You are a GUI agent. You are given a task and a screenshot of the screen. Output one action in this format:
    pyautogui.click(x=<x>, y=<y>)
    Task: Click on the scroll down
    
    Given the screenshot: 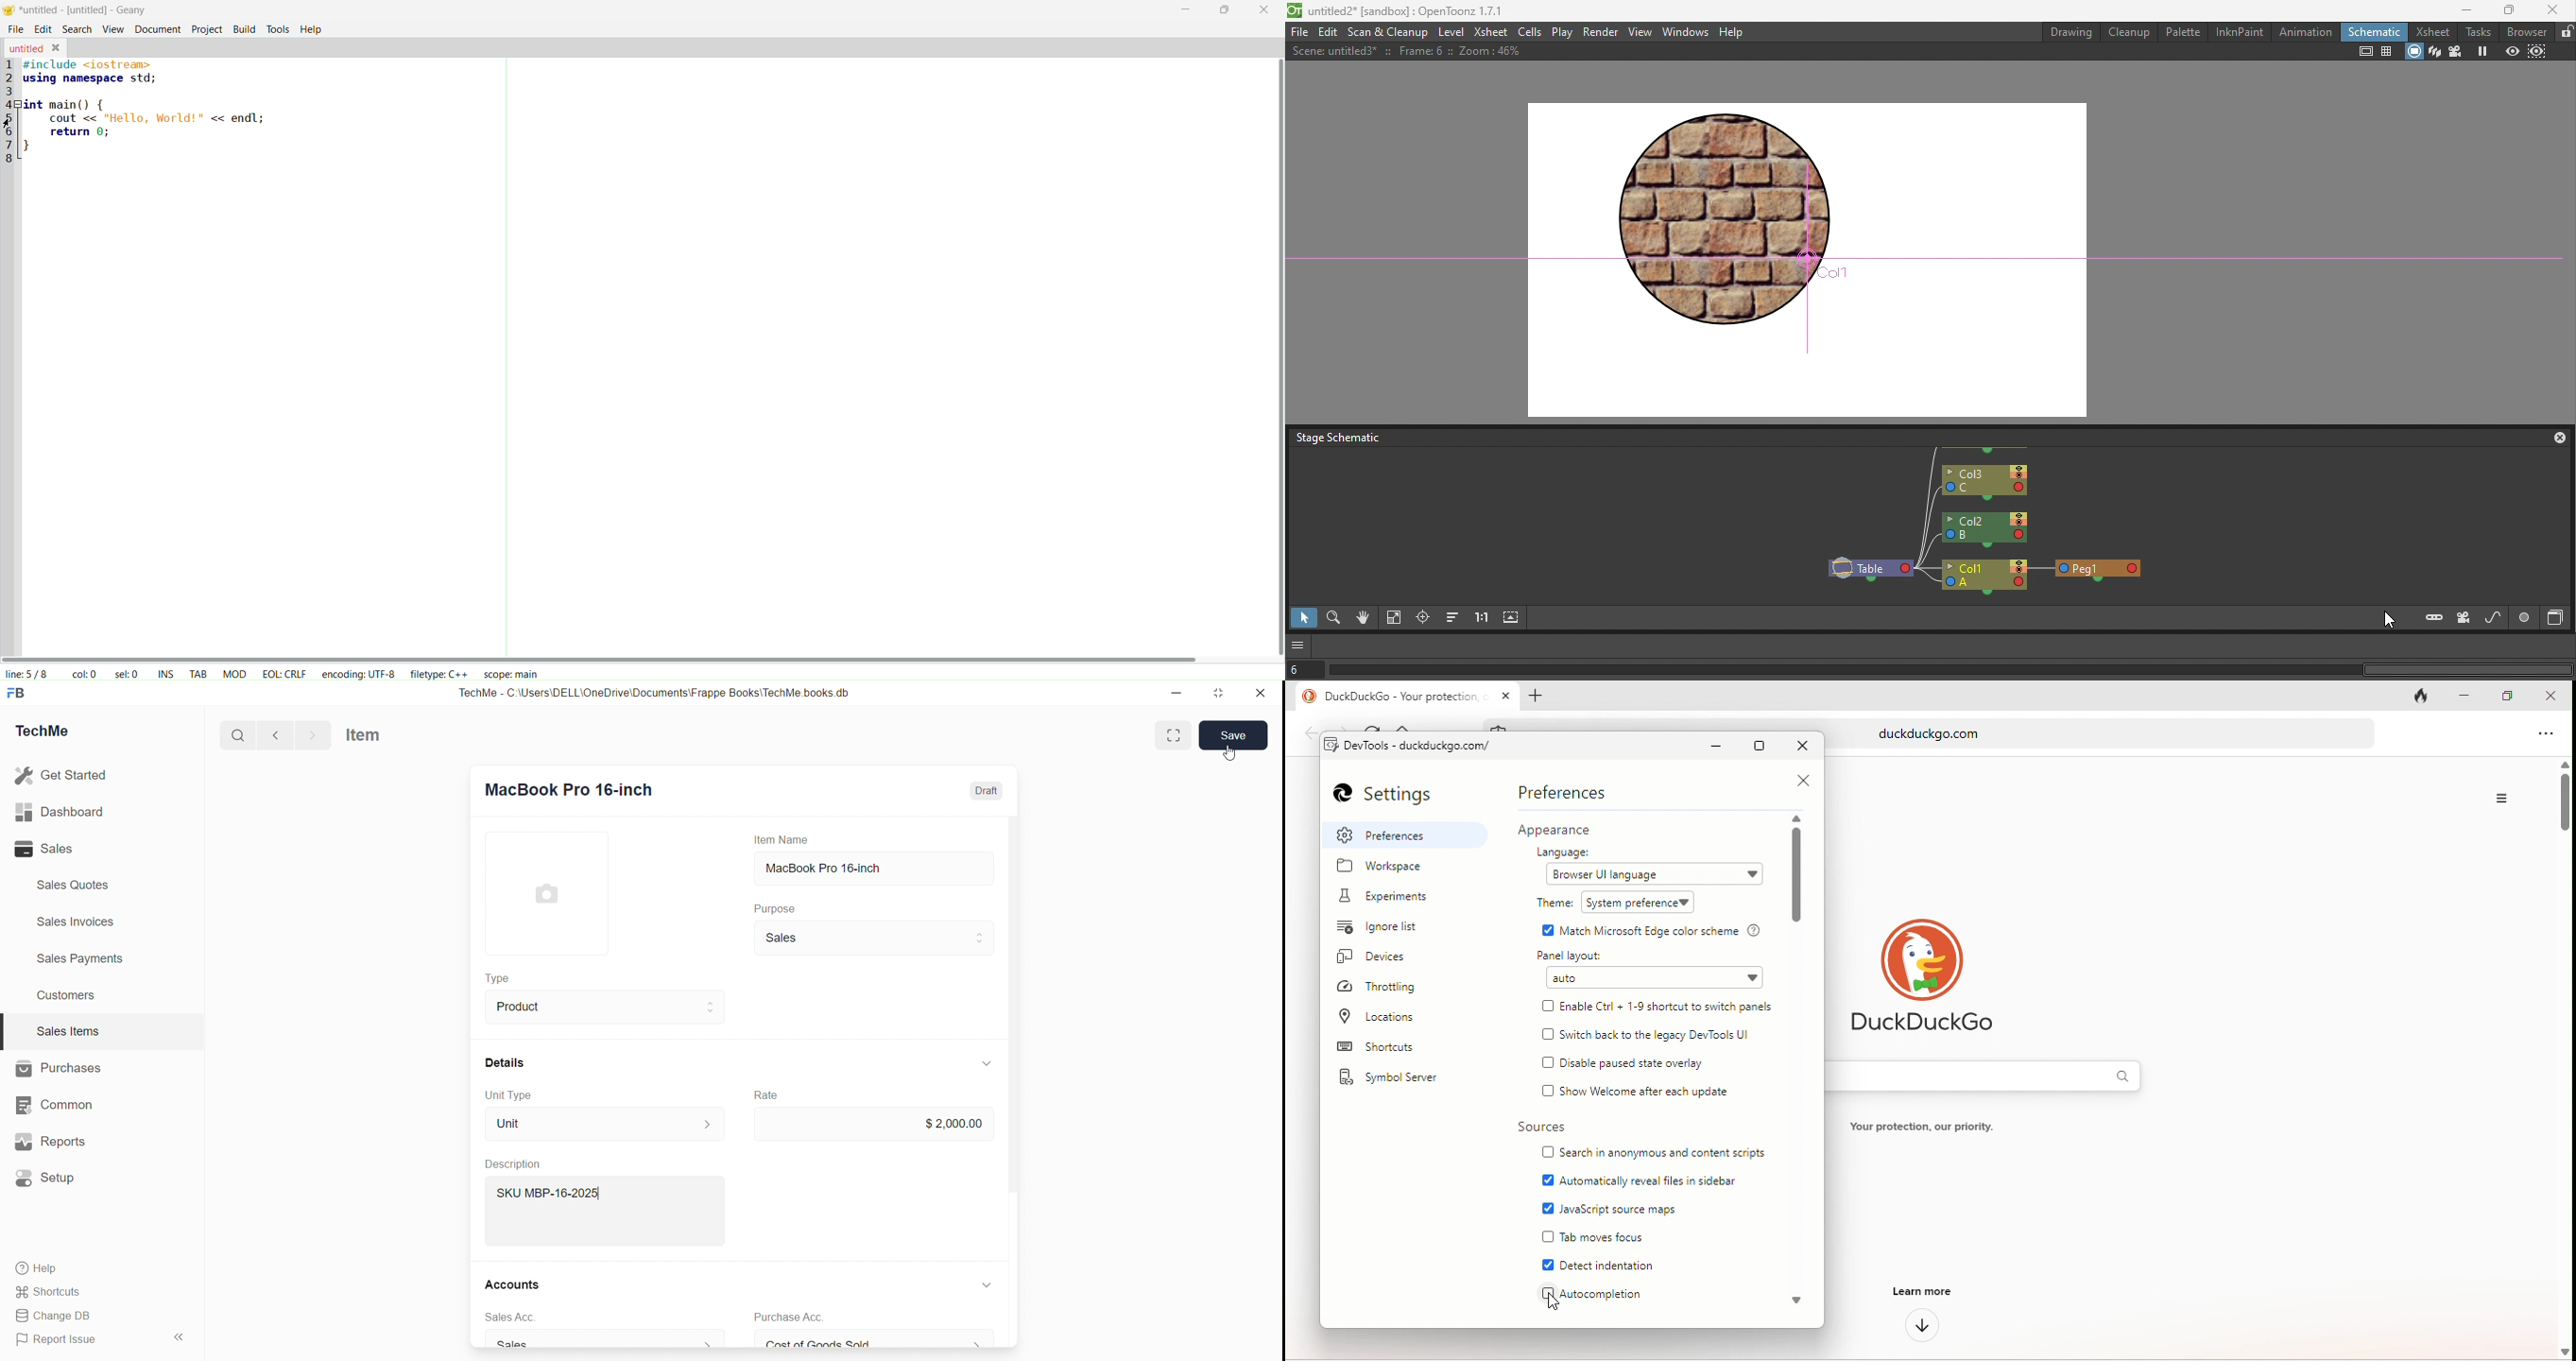 What is the action you would take?
    pyautogui.click(x=1804, y=1304)
    